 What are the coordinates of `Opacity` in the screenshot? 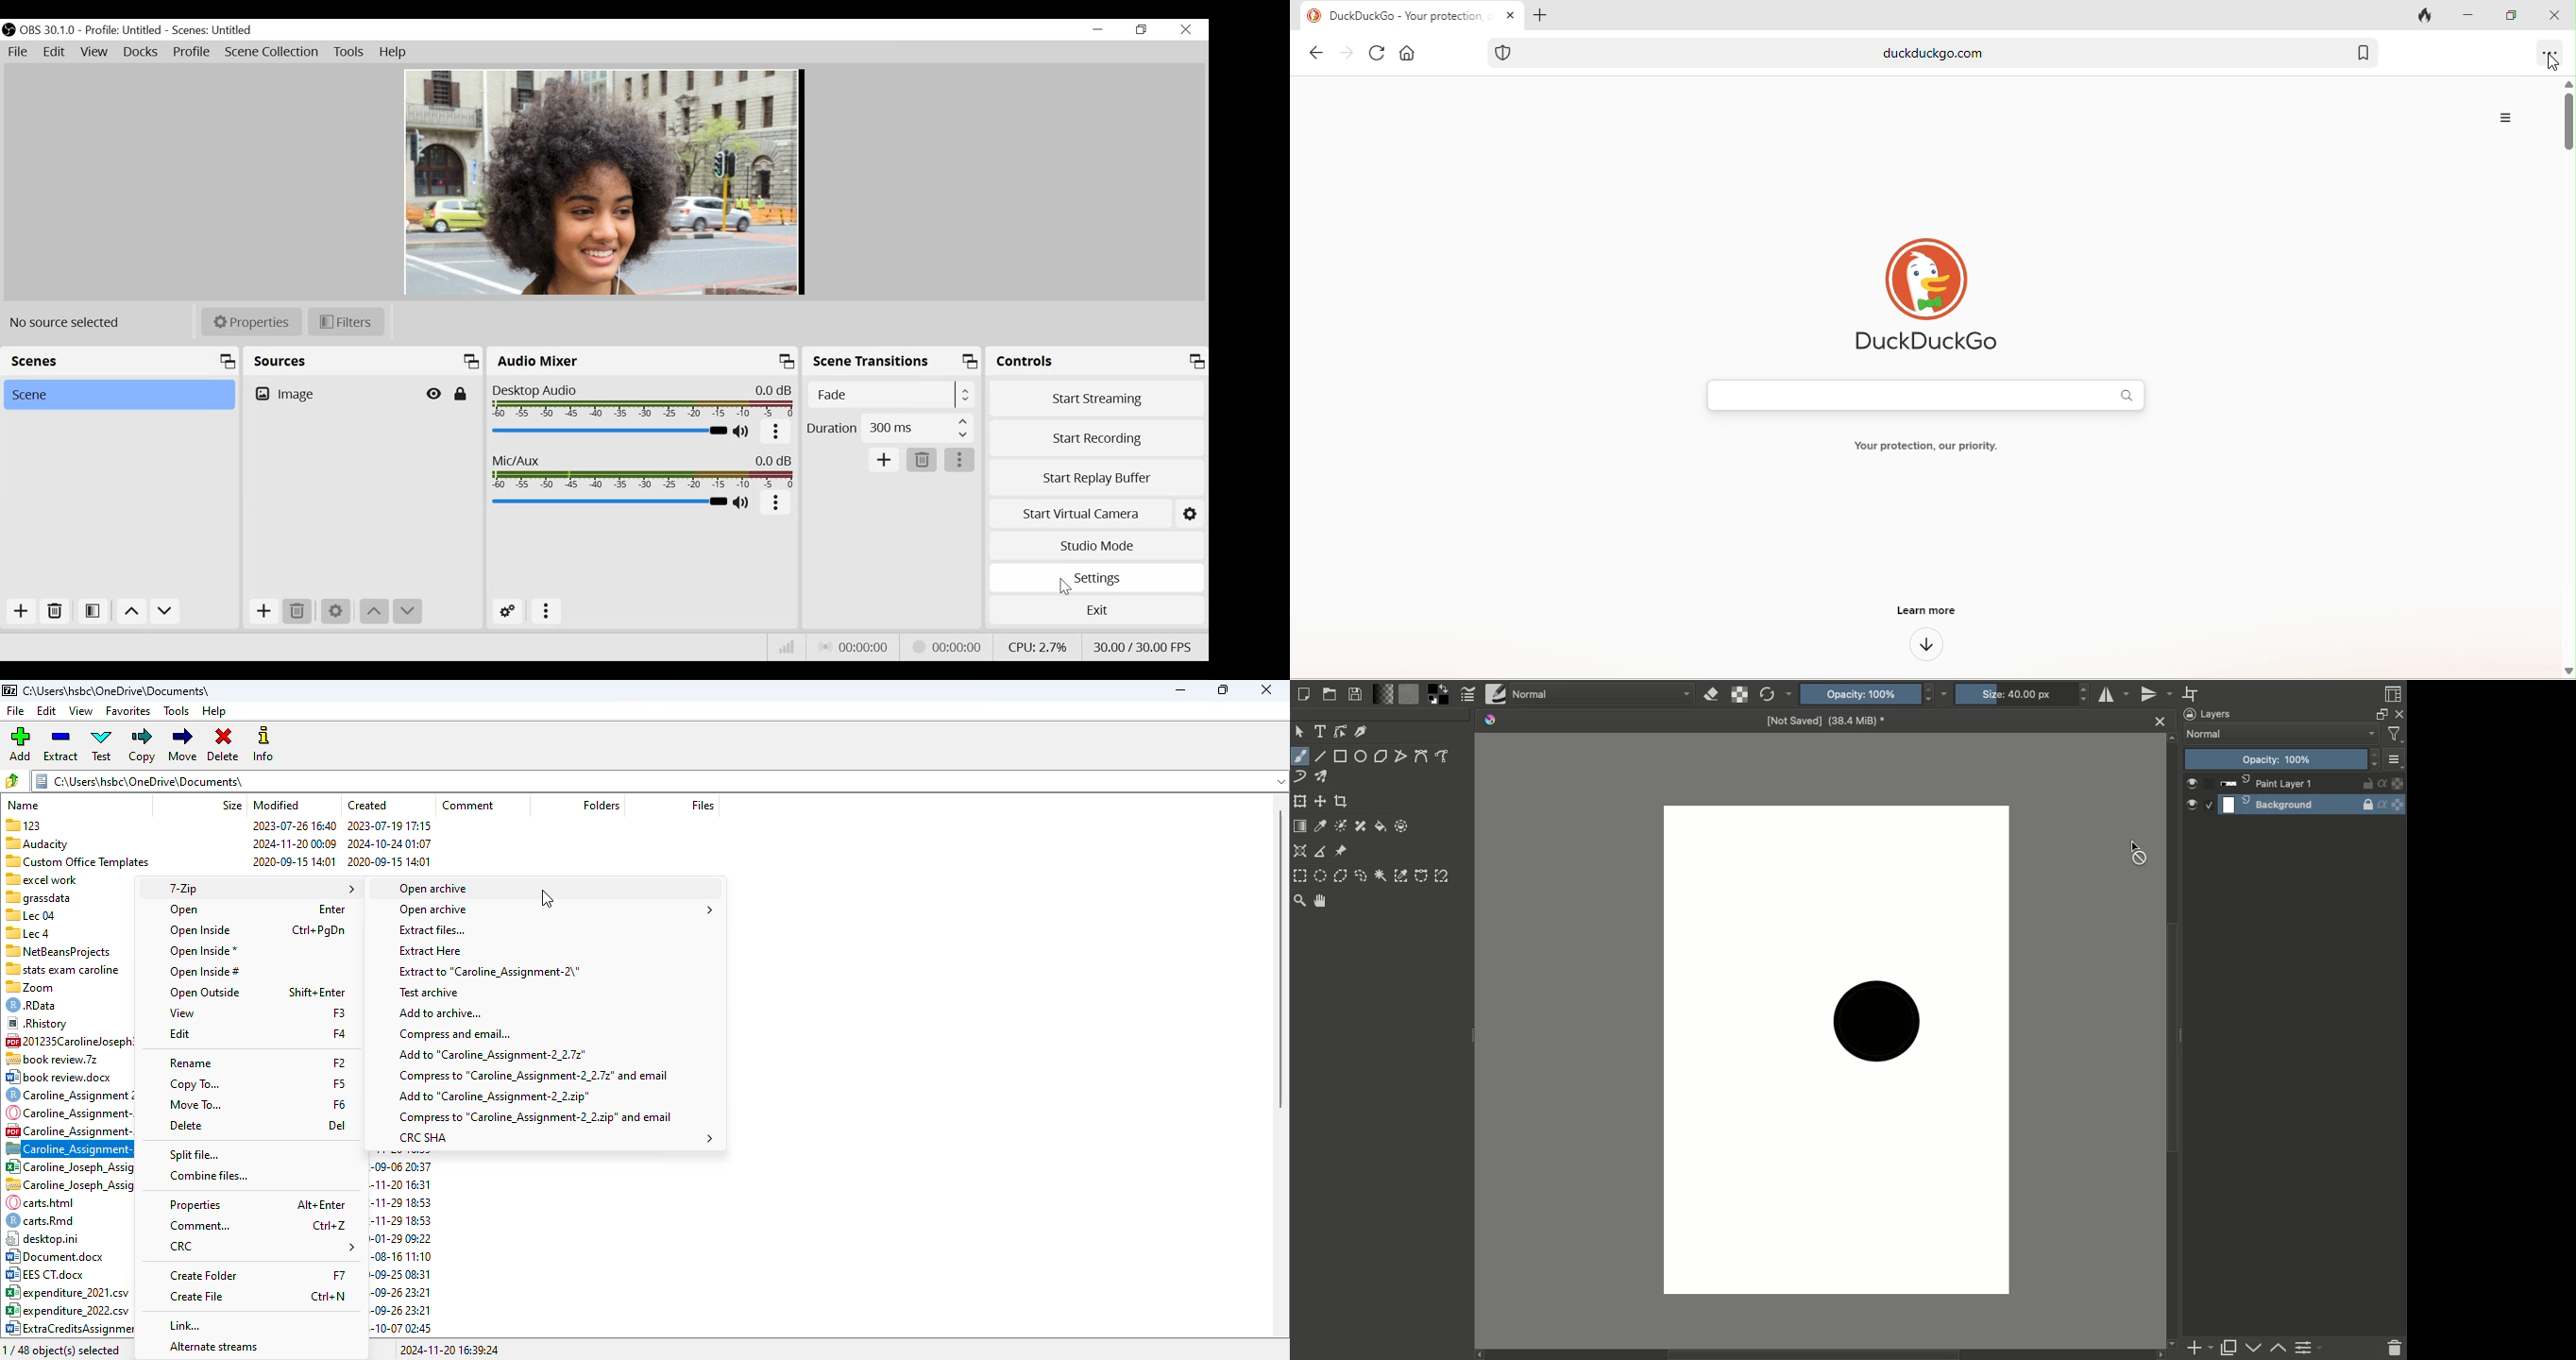 It's located at (1865, 695).